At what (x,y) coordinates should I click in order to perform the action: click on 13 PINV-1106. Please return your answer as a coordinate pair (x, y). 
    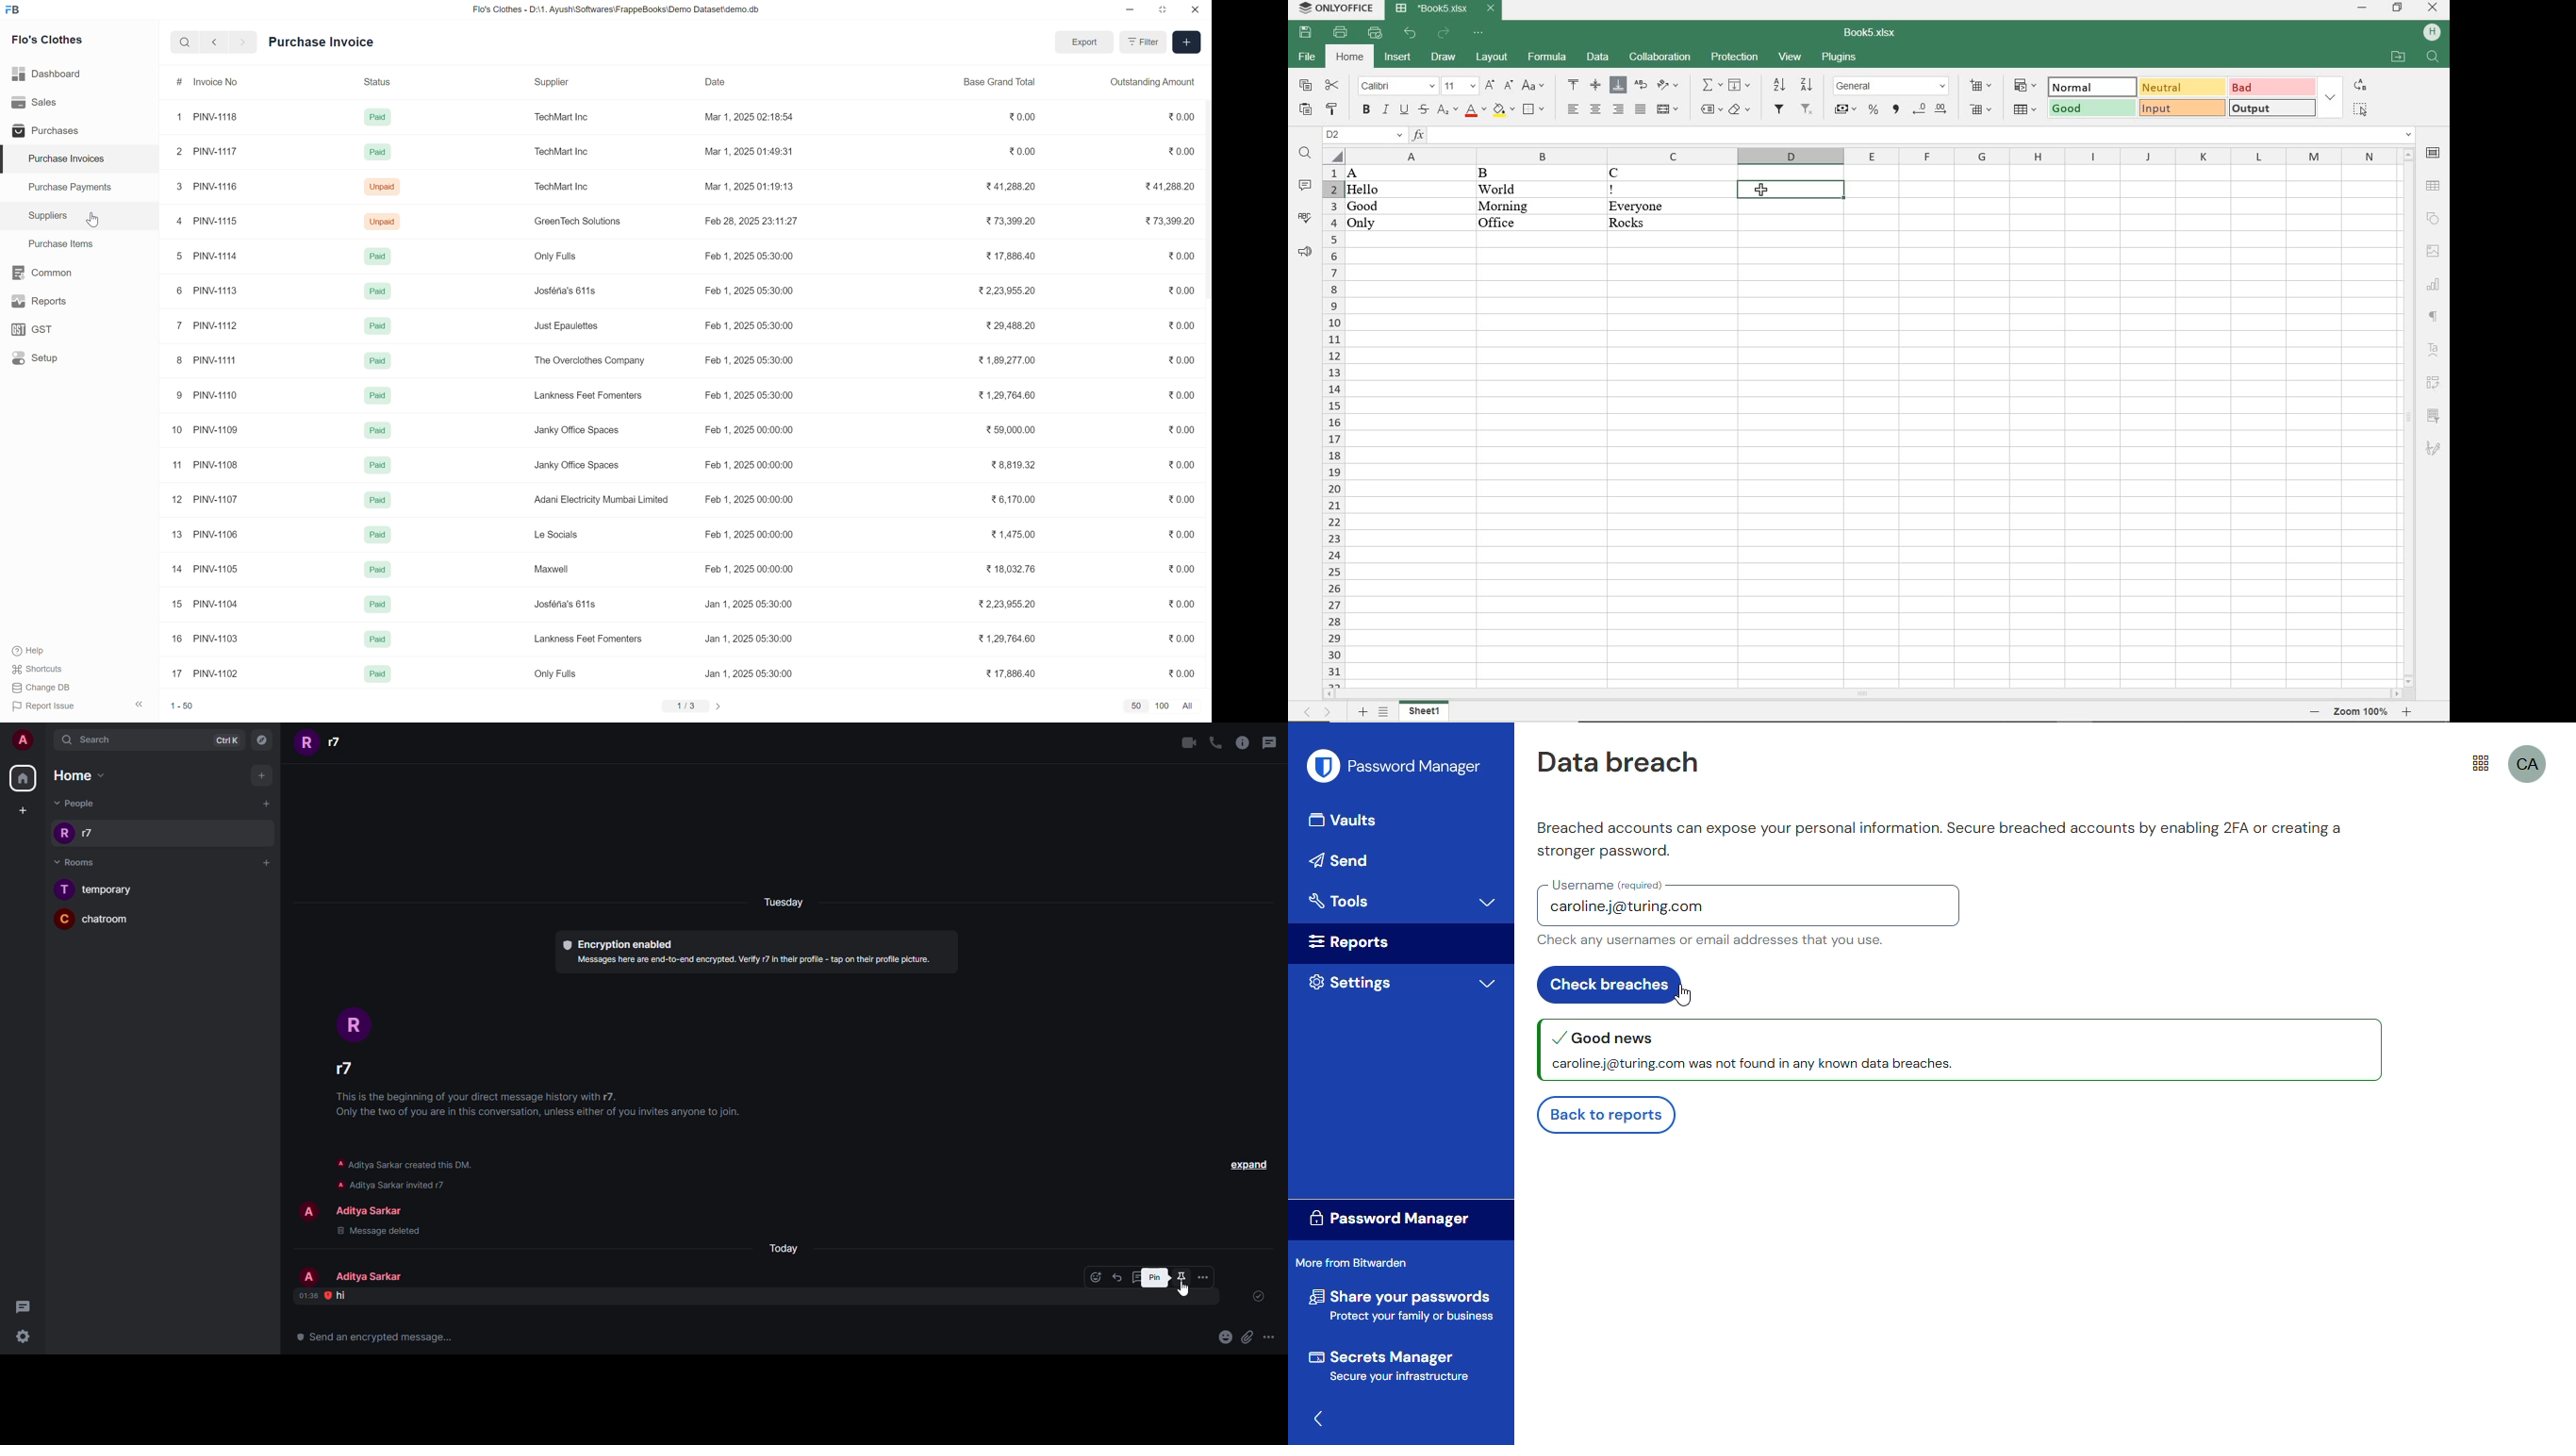
    Looking at the image, I should click on (203, 531).